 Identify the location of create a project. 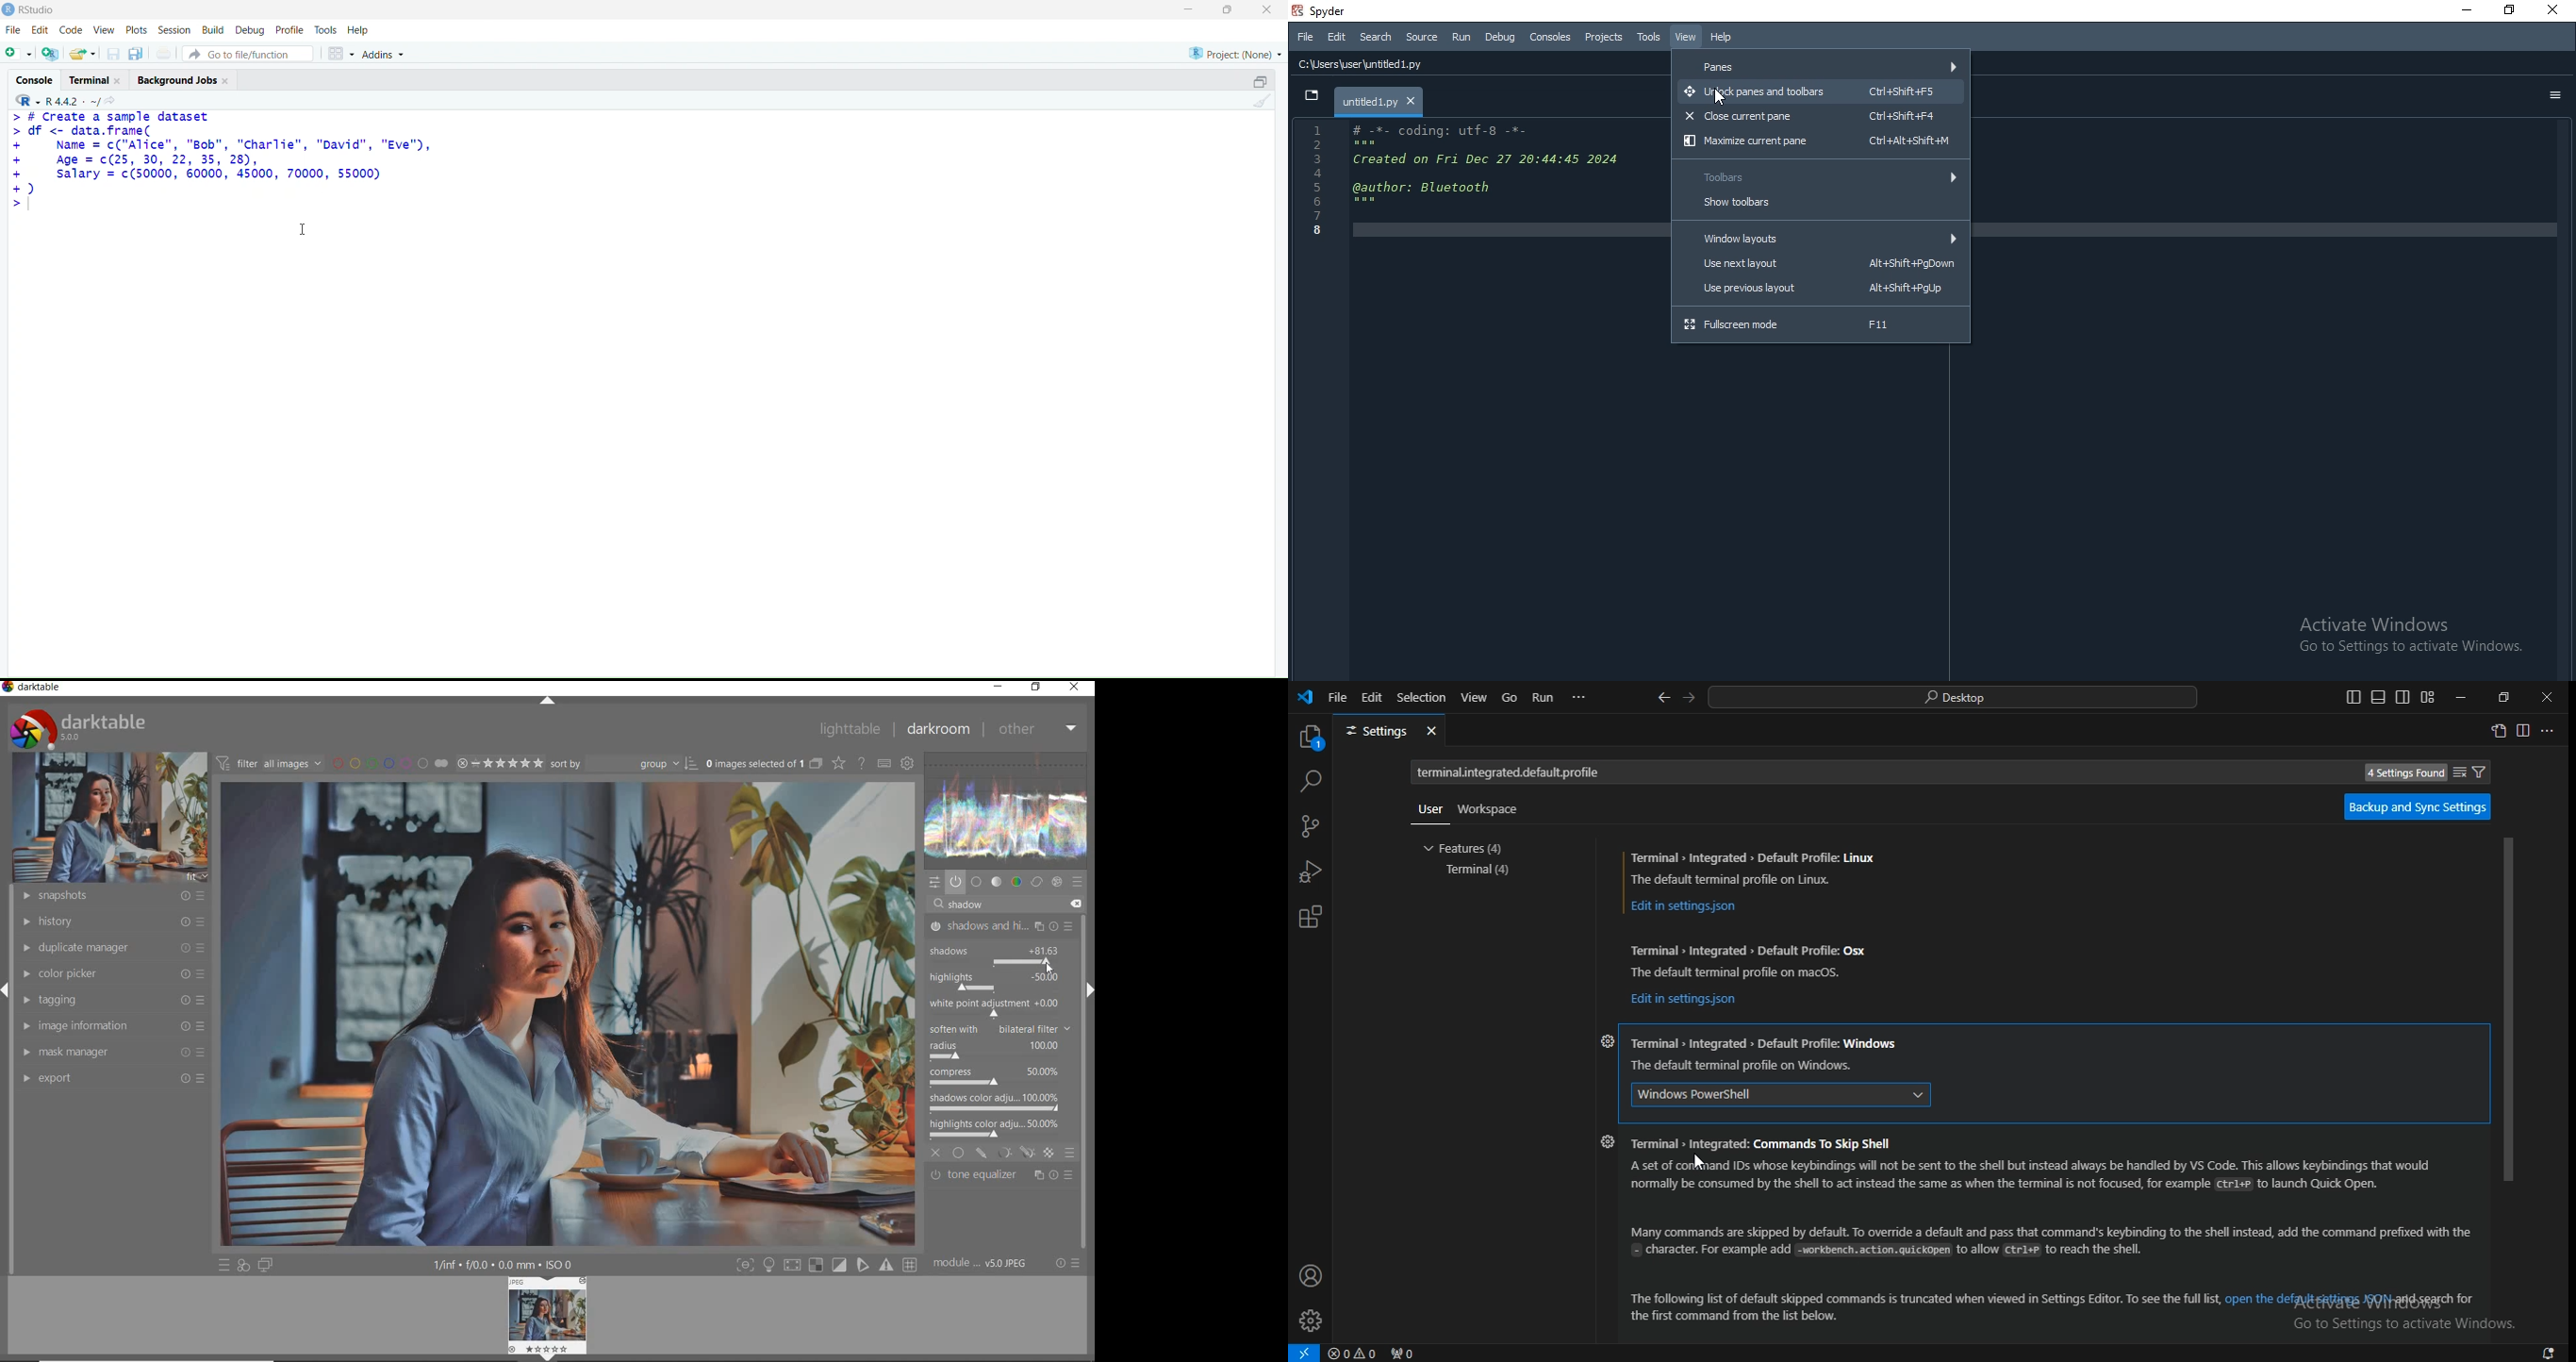
(50, 54).